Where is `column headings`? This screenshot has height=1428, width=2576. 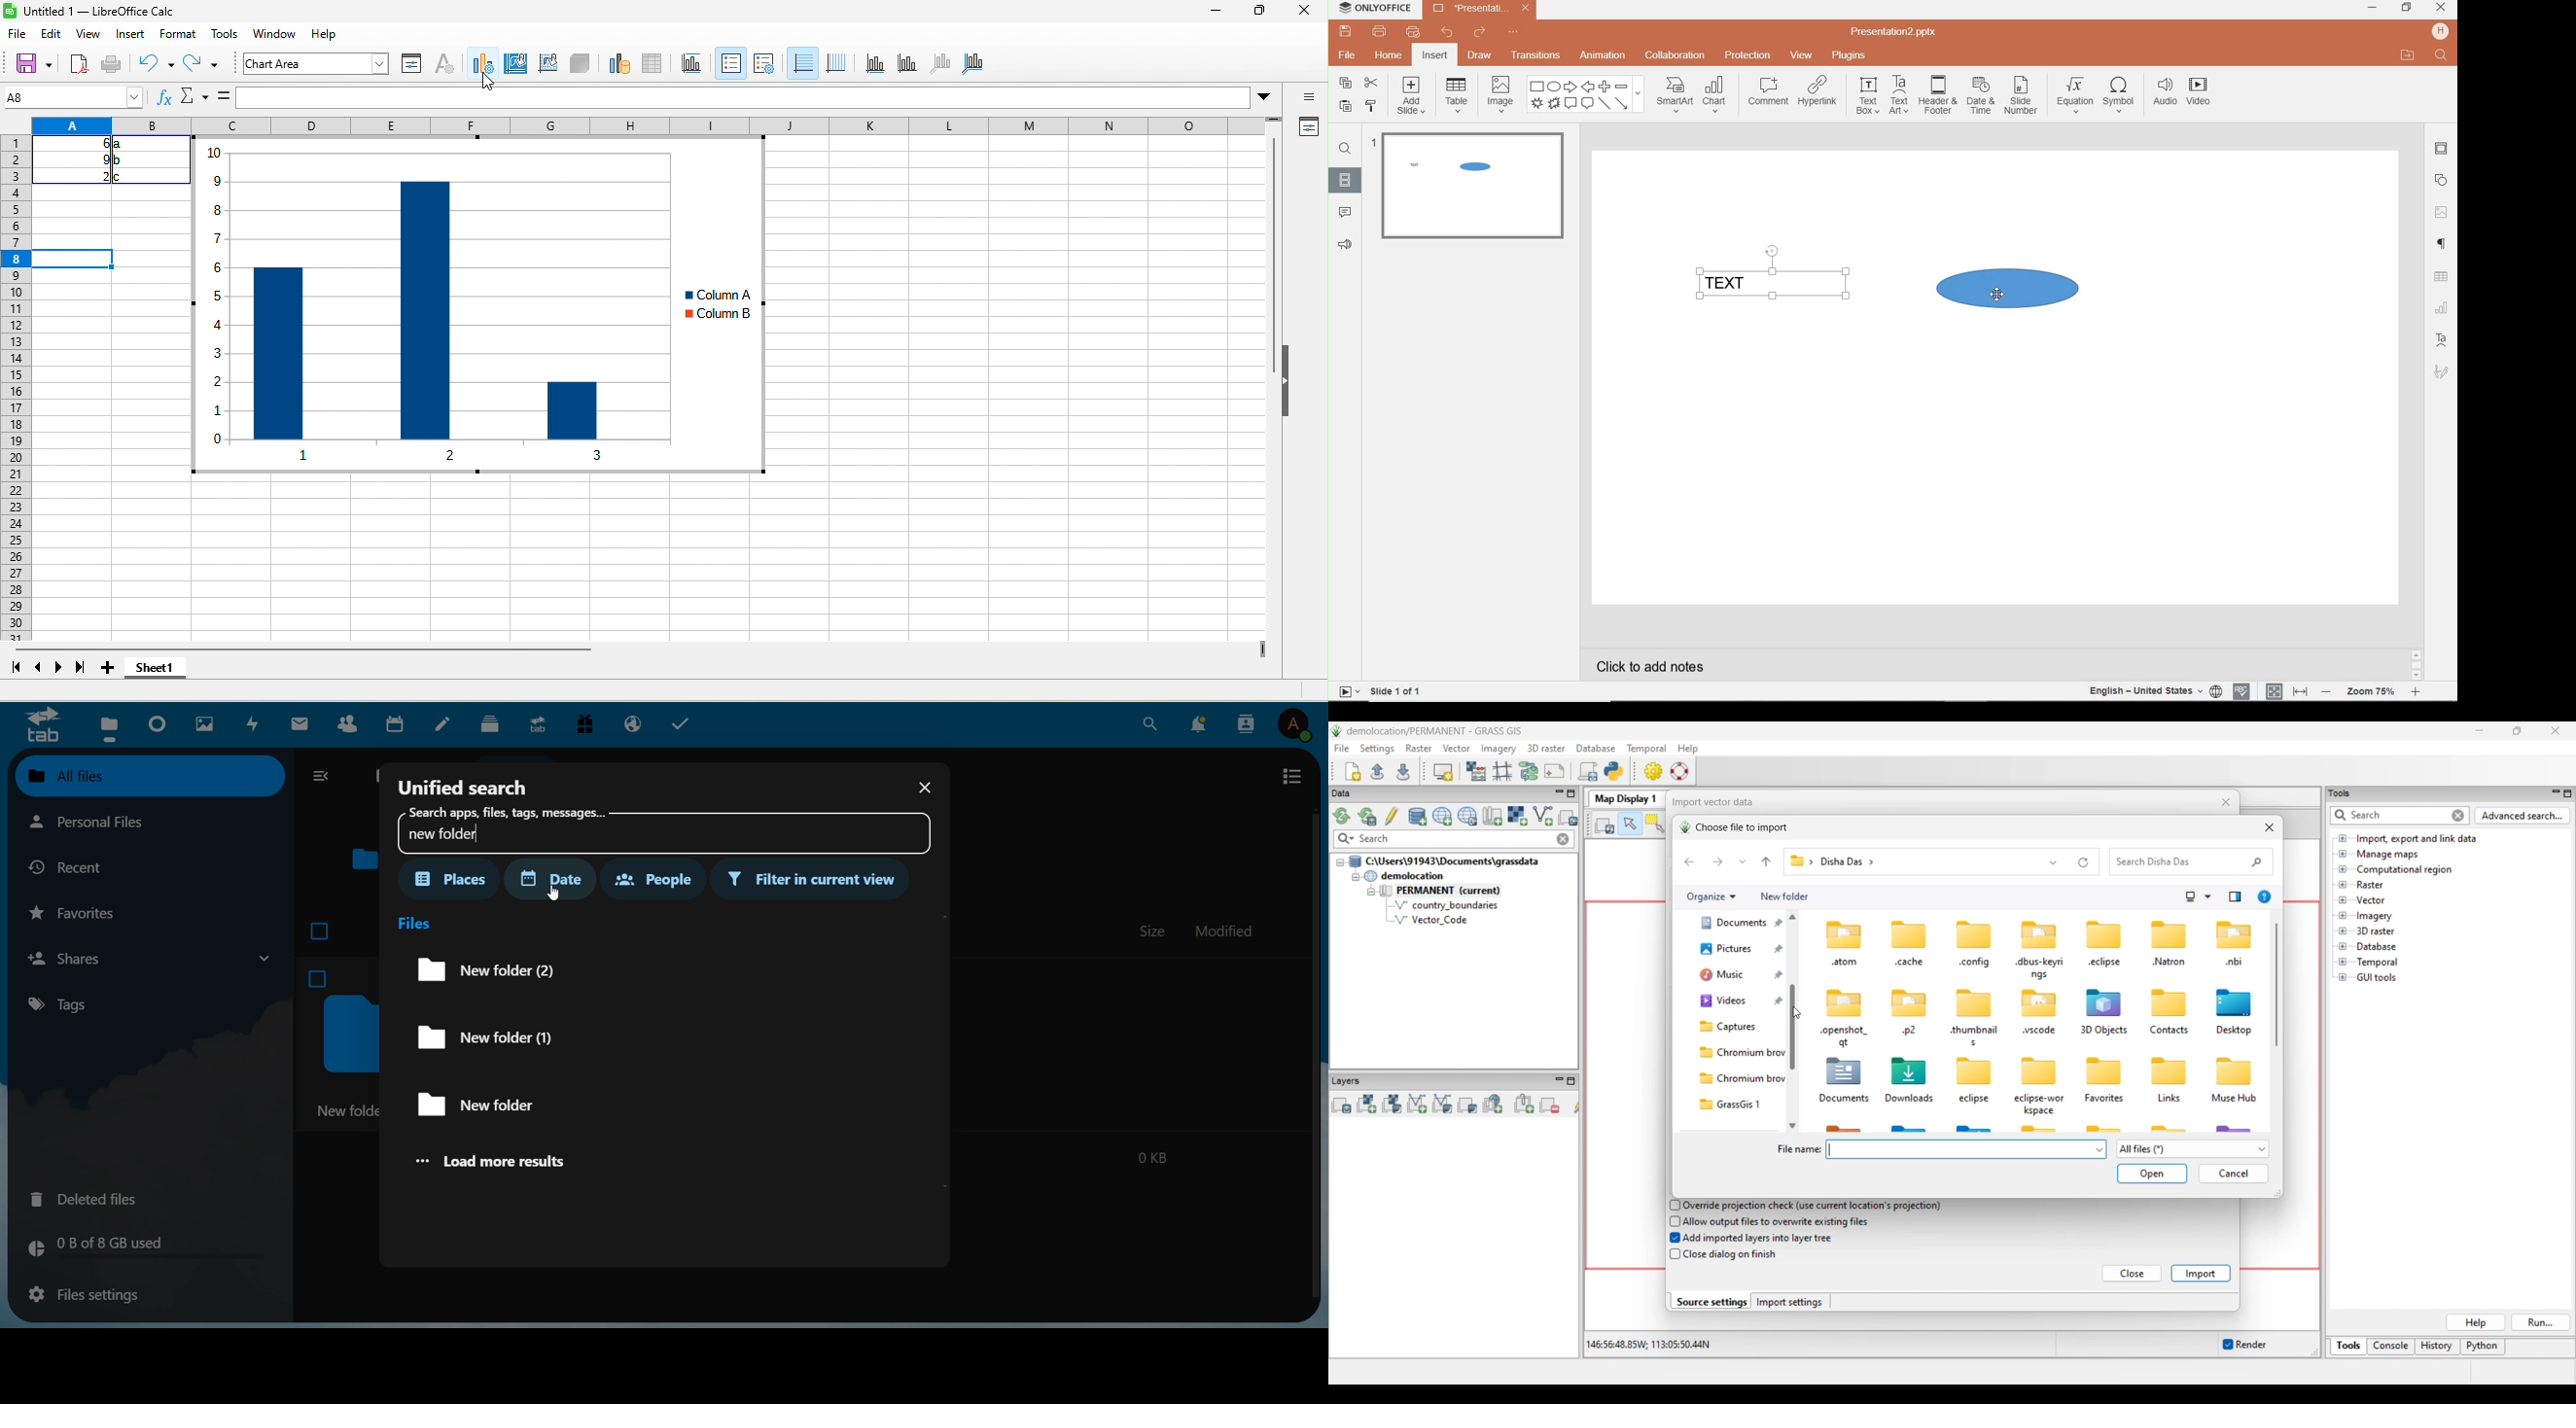 column headings is located at coordinates (659, 125).